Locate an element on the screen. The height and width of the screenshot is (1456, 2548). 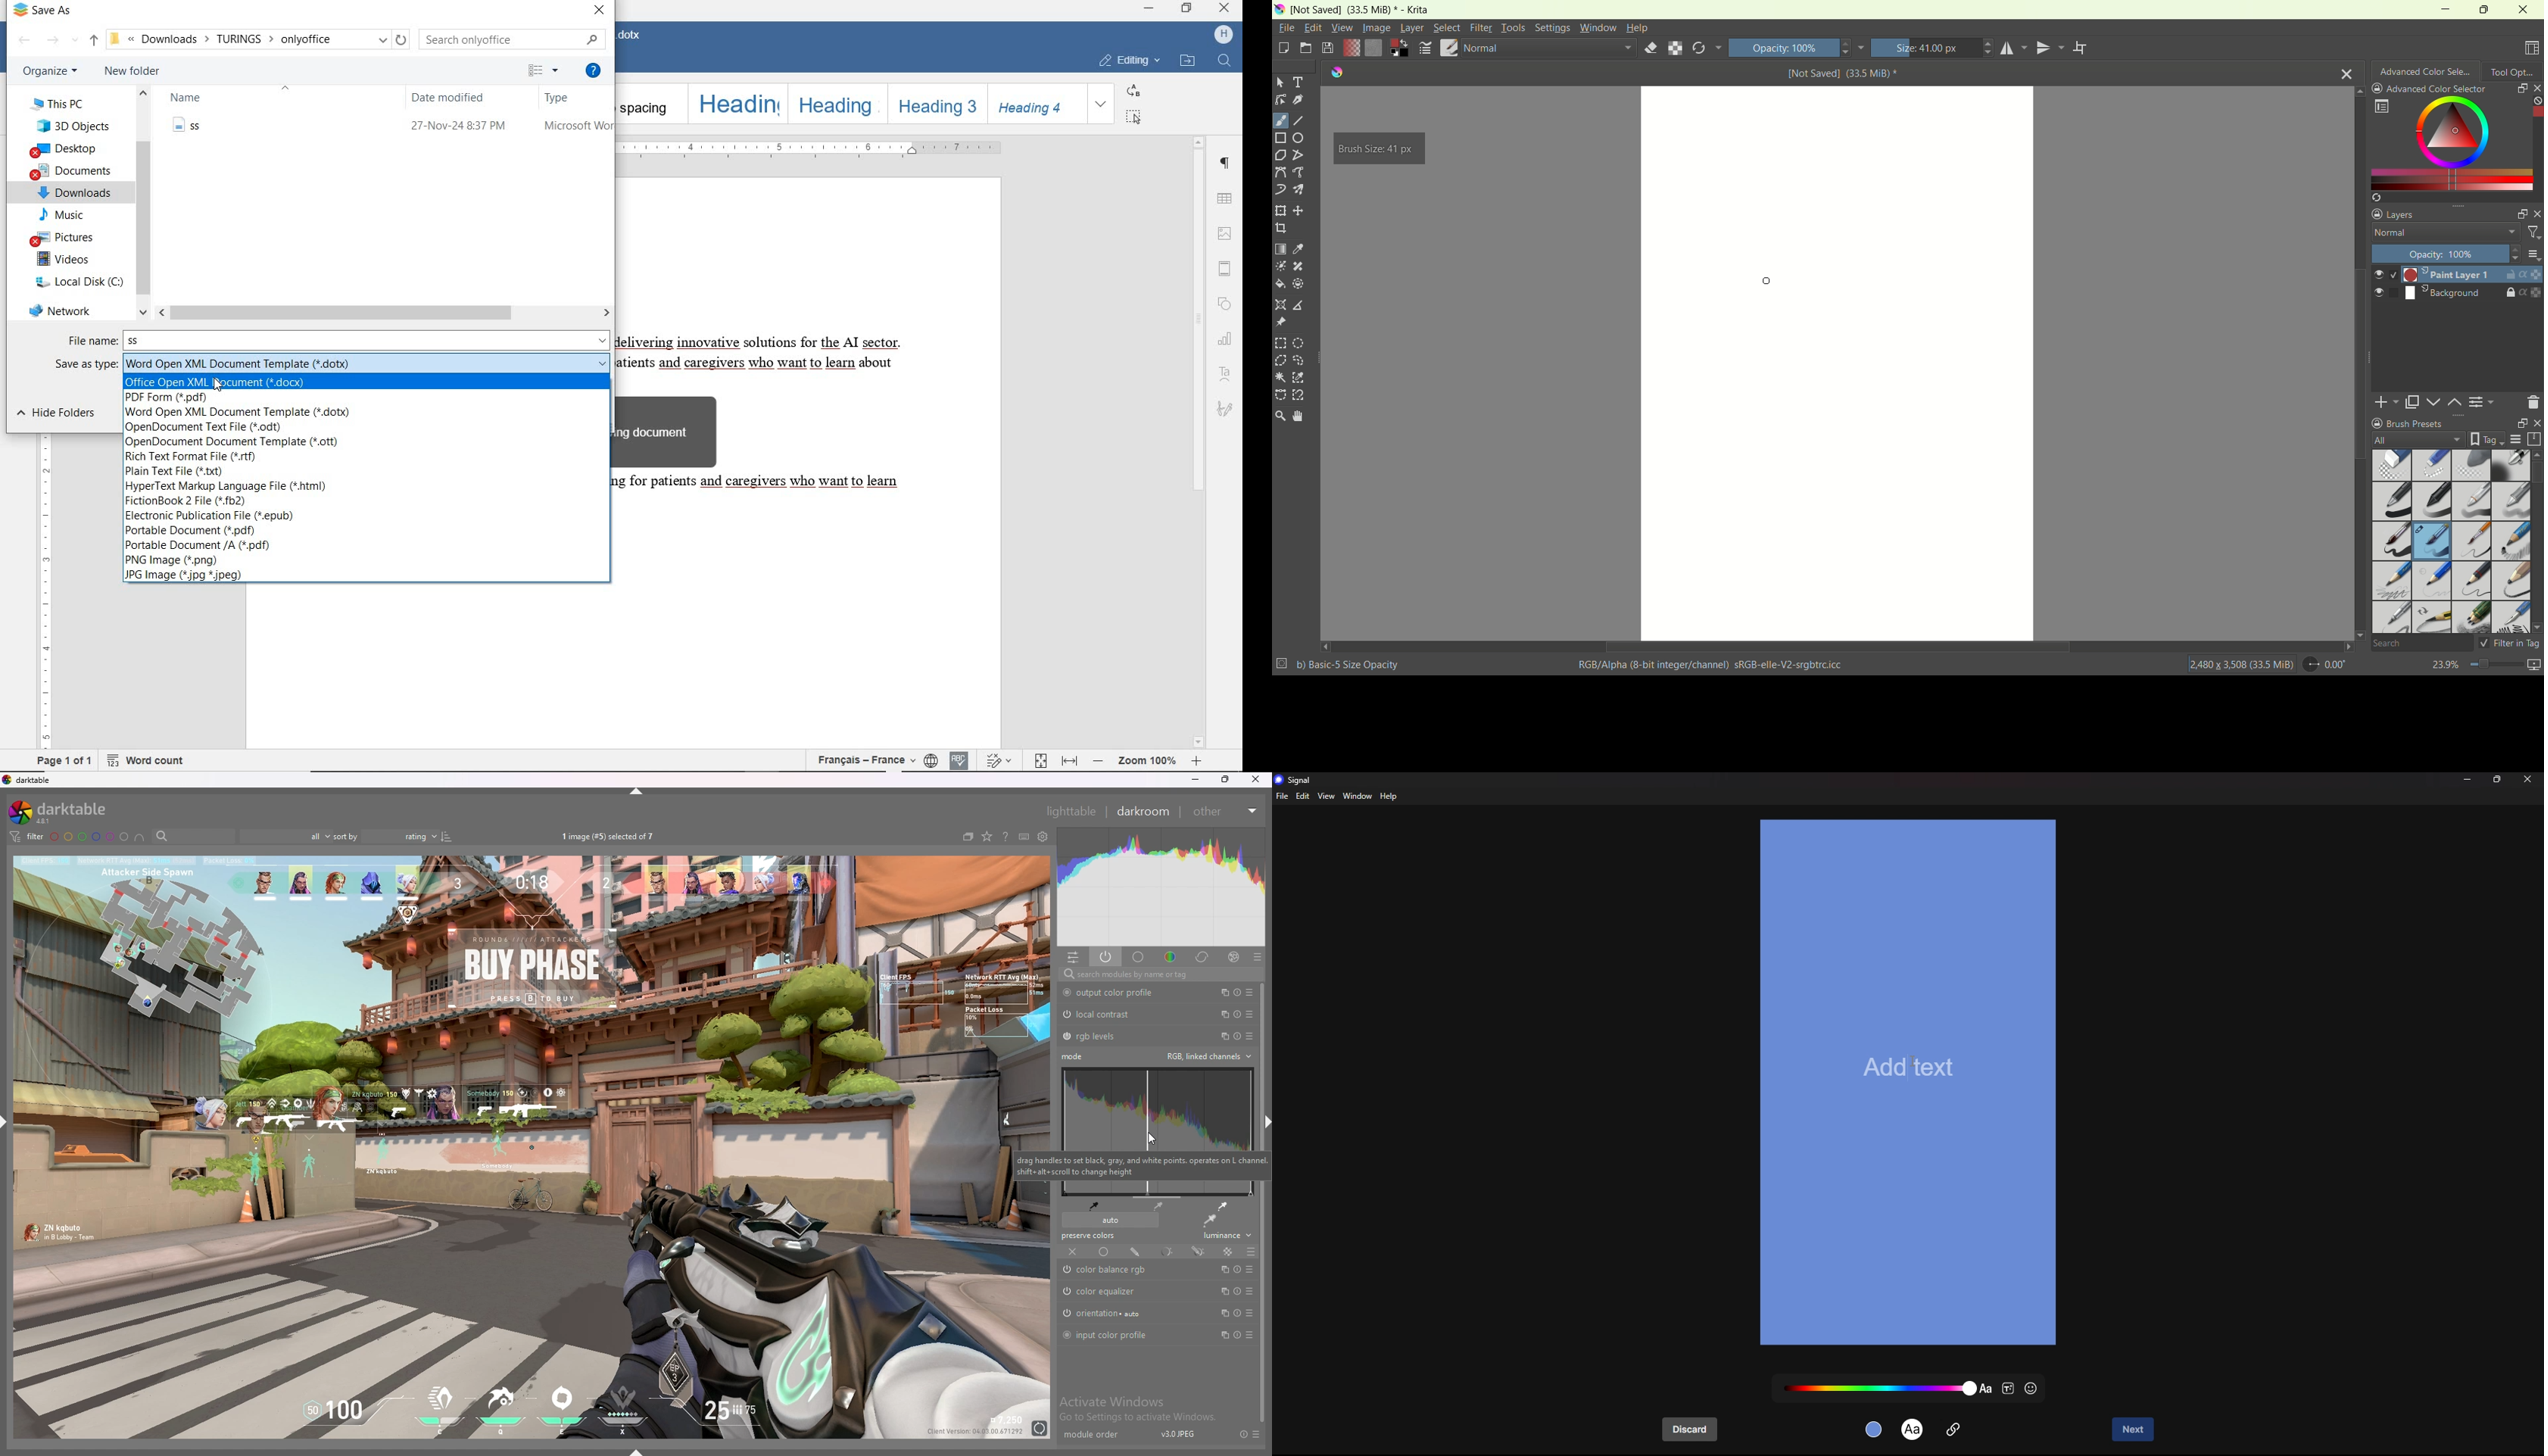
SCROLLBAR is located at coordinates (1198, 442).